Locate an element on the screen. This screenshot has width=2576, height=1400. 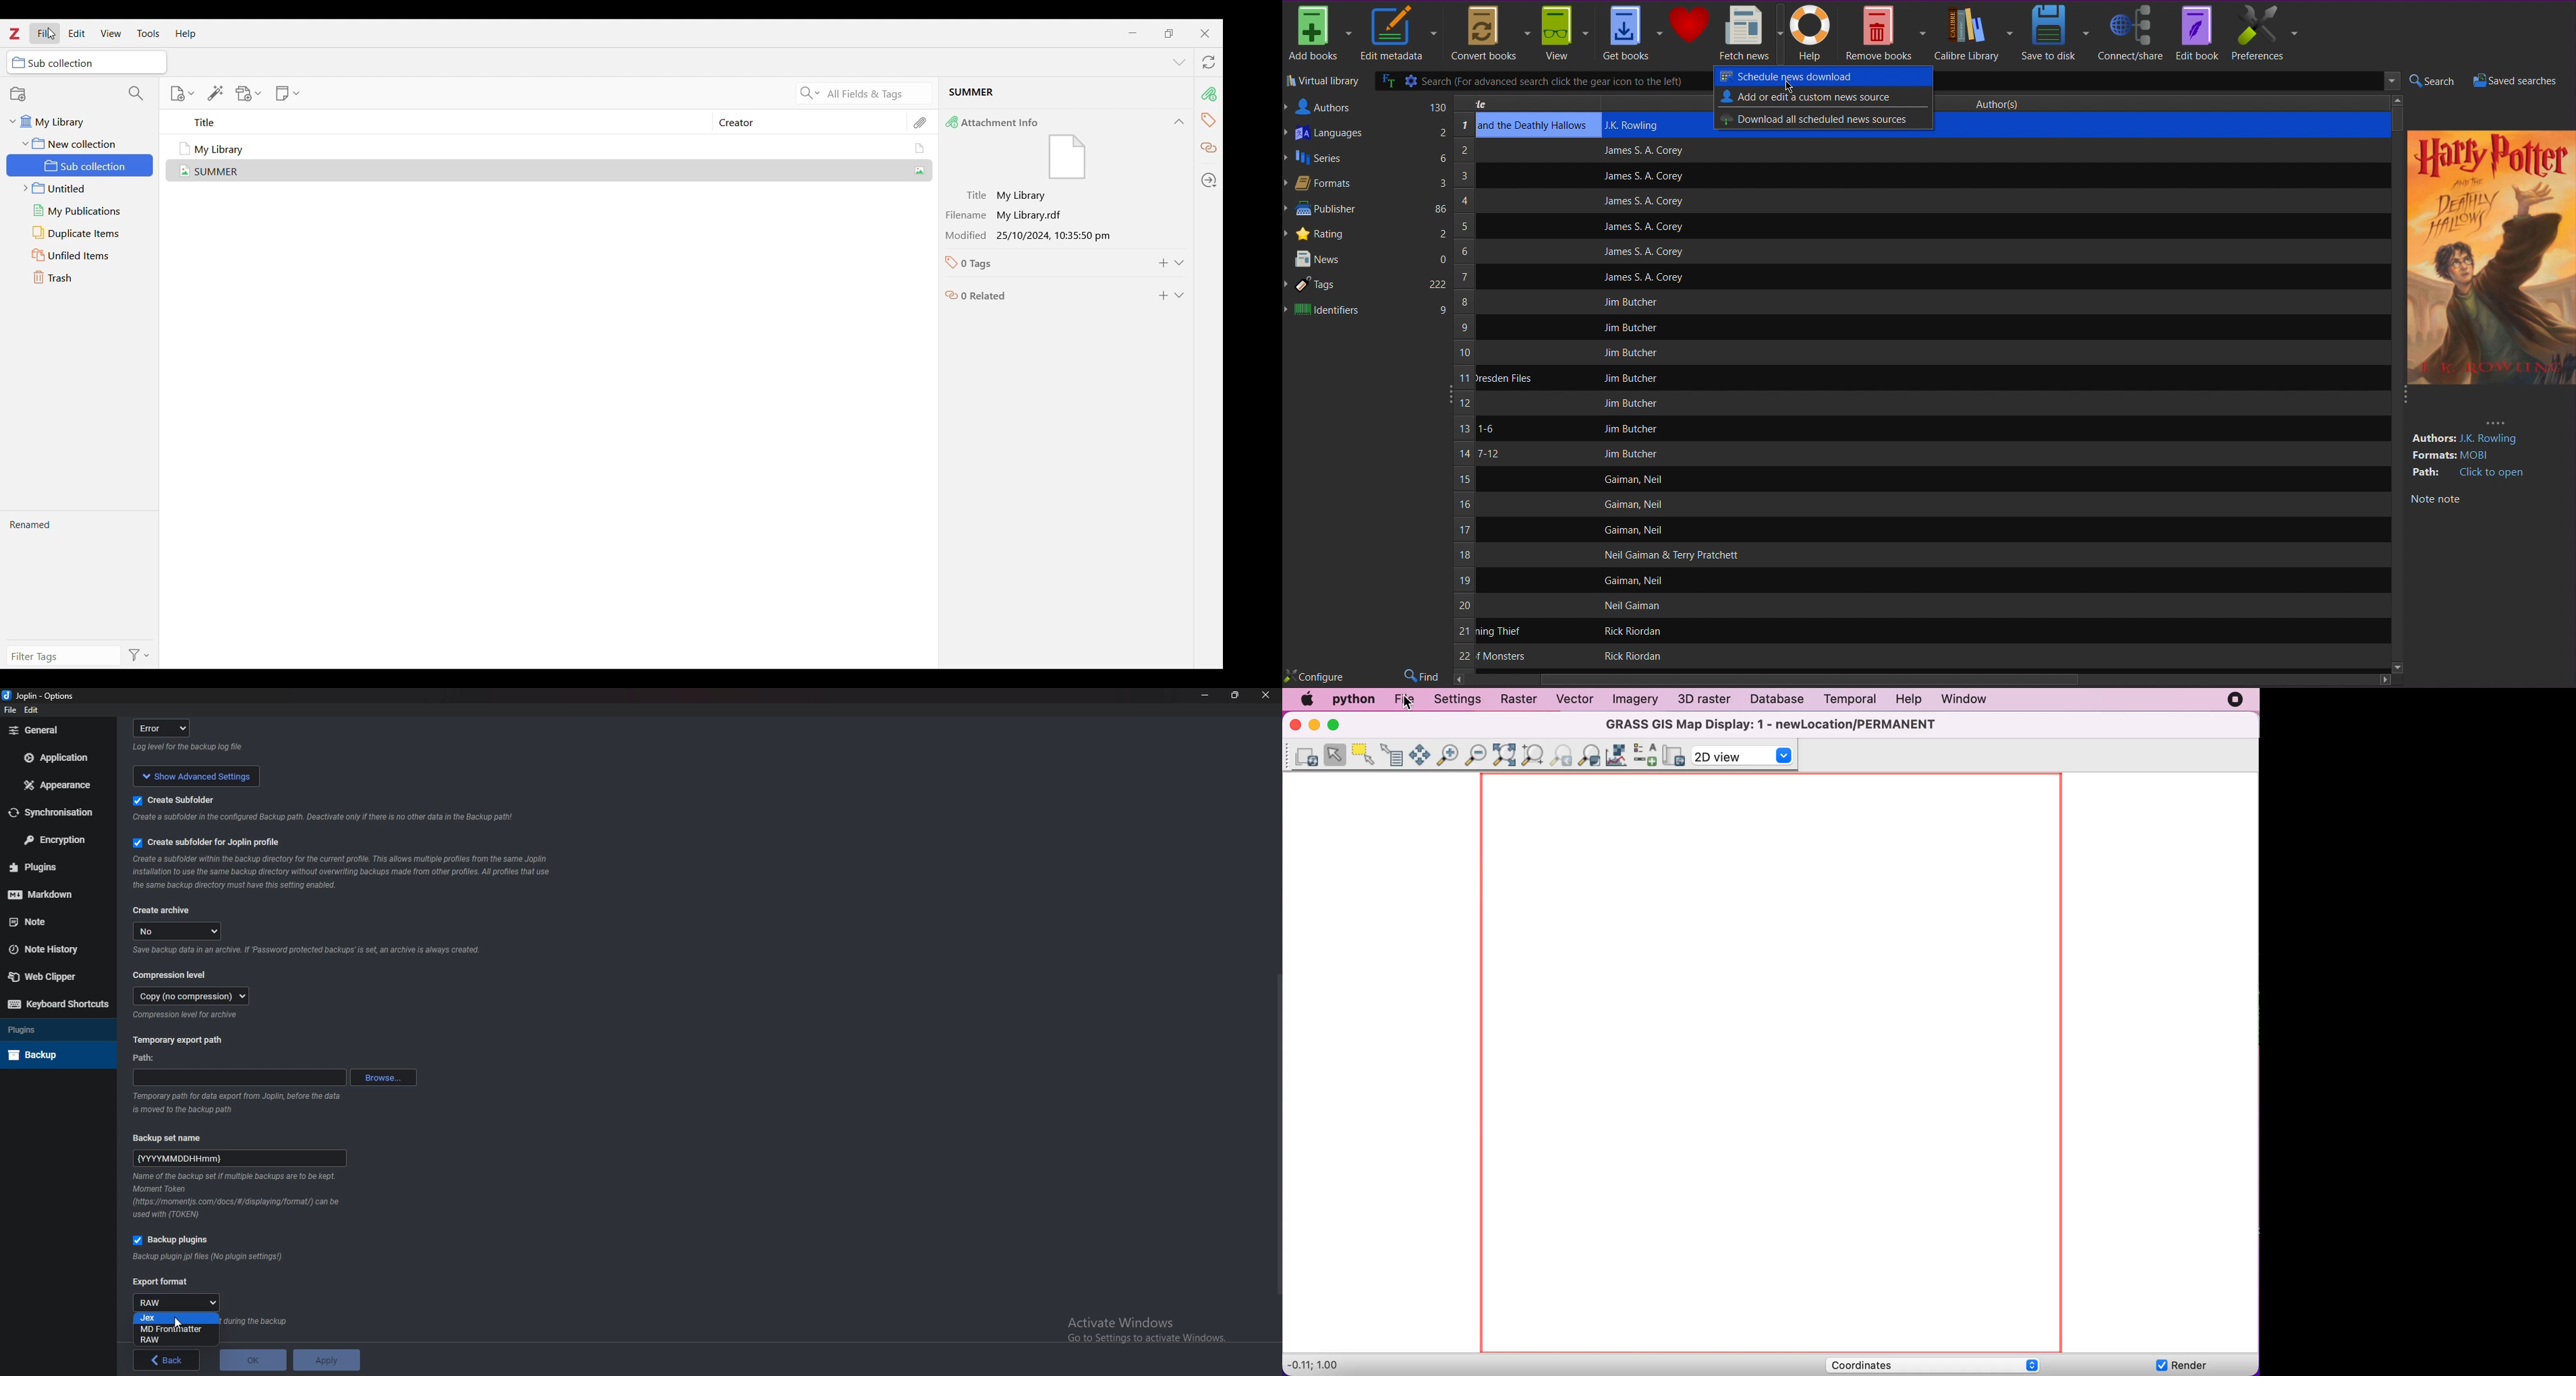
Backup set name is located at coordinates (175, 1137).